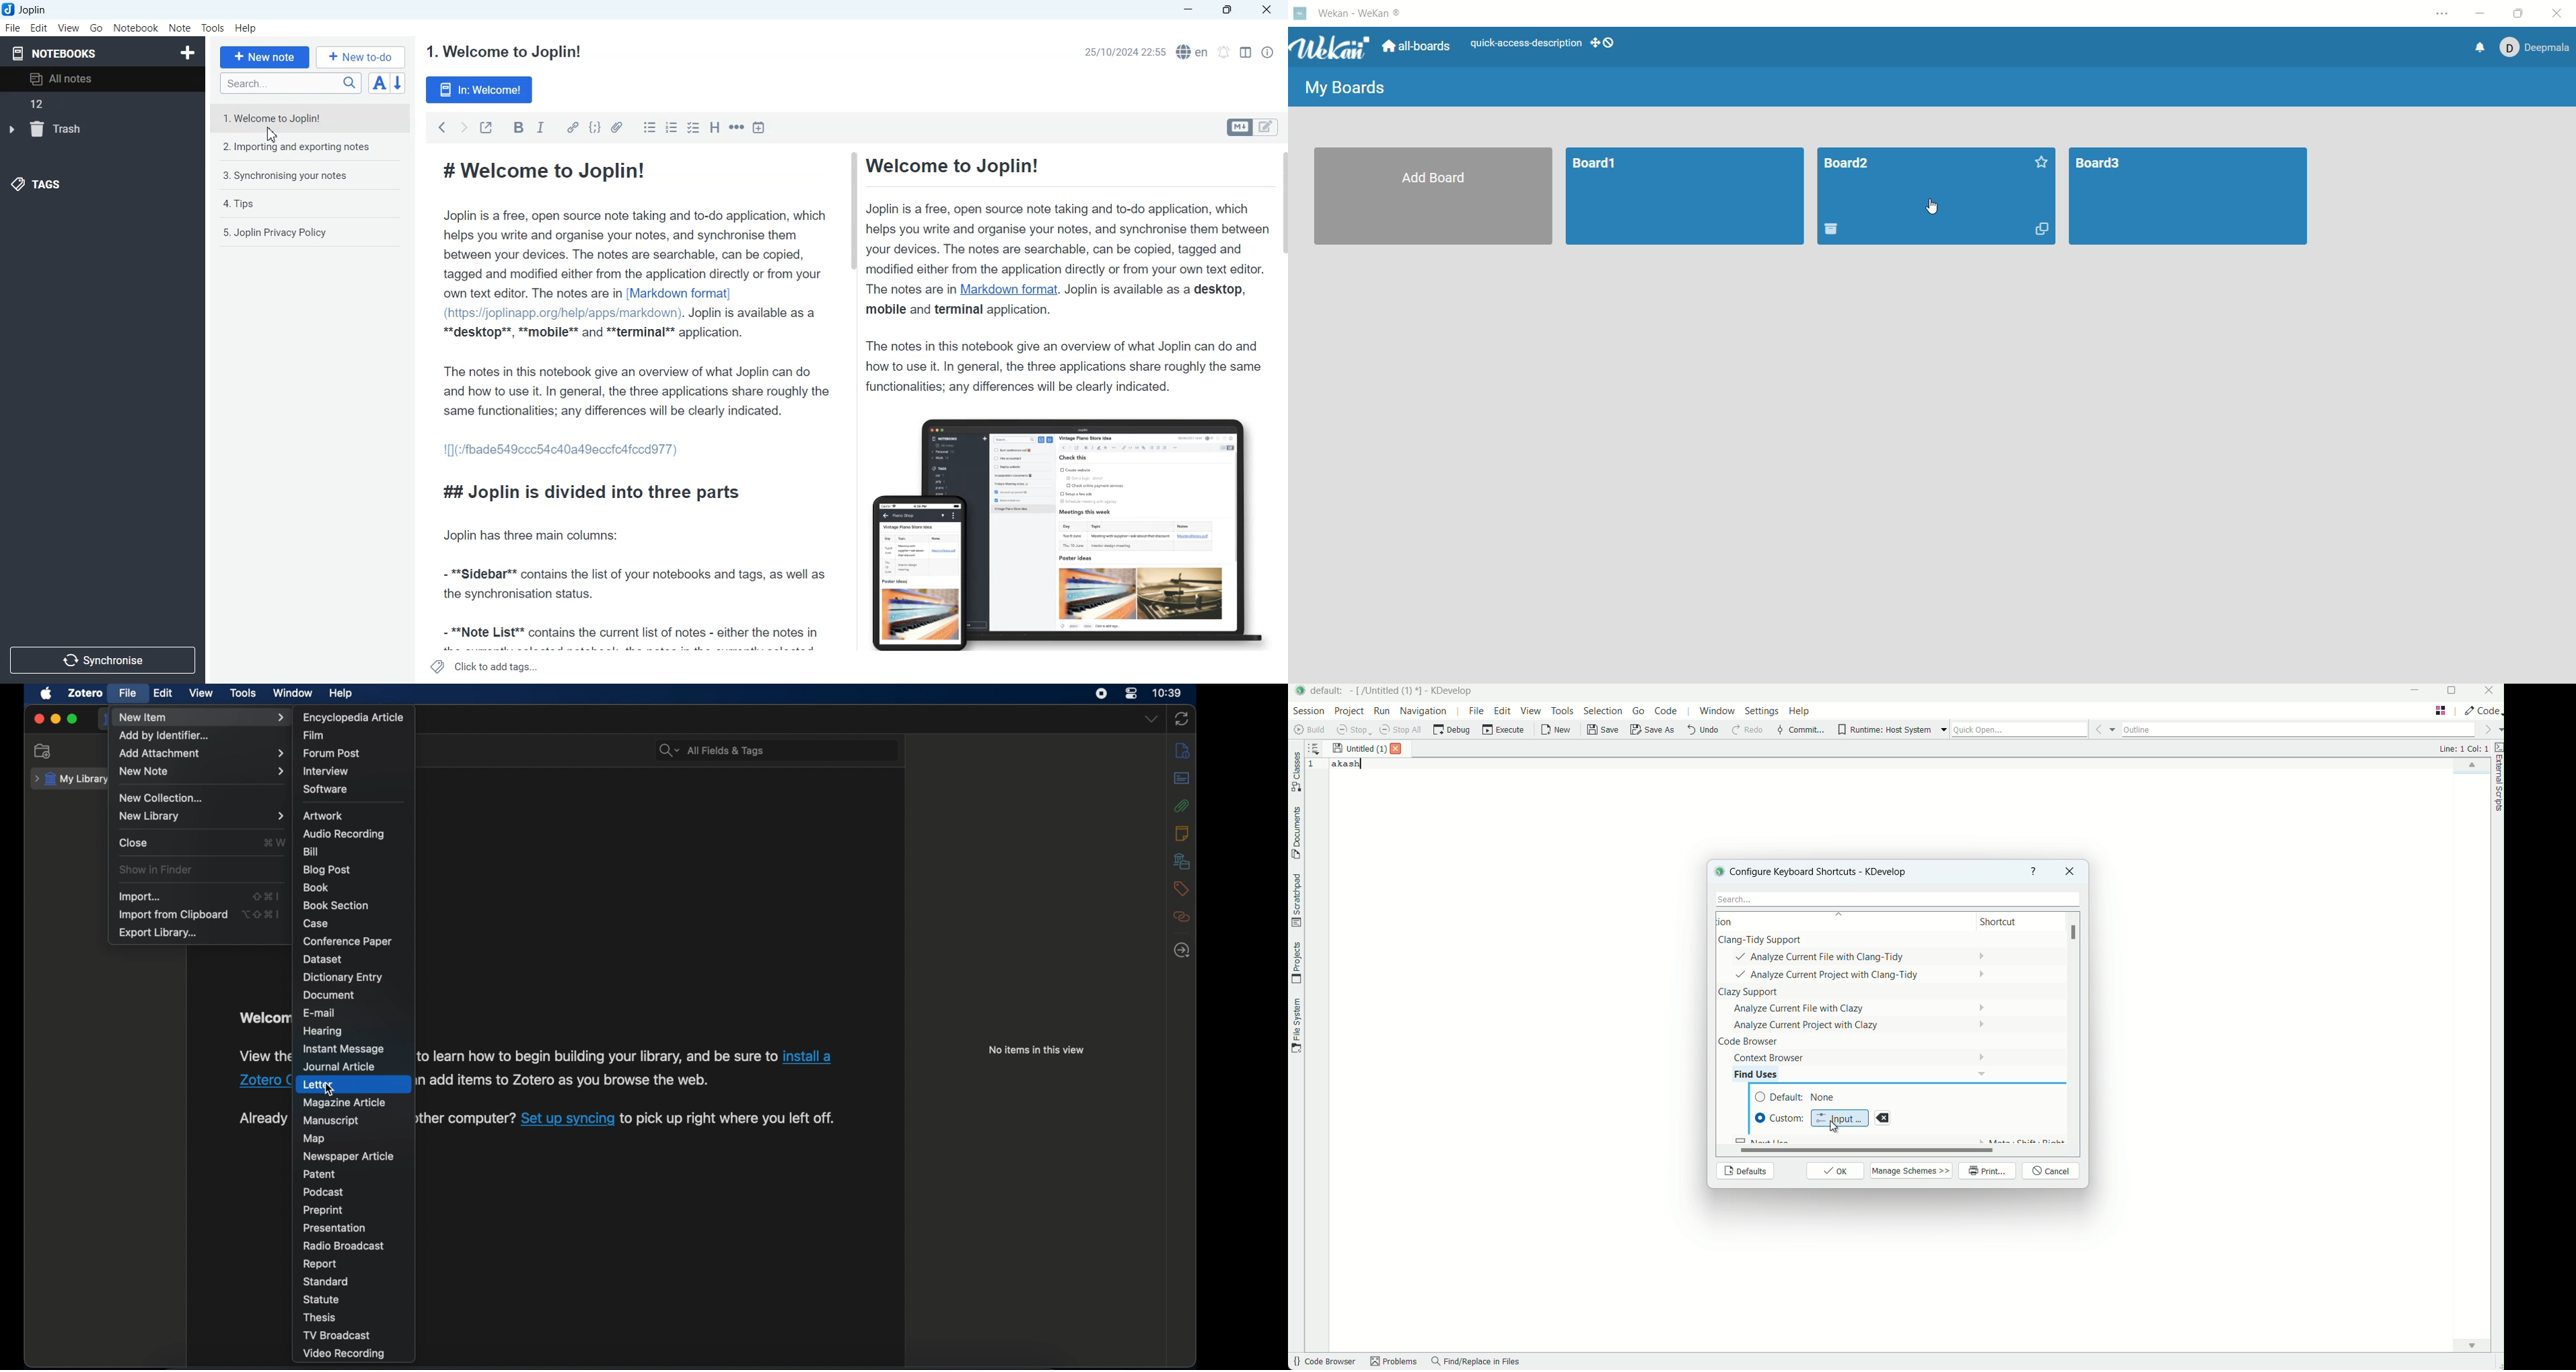 This screenshot has width=2576, height=1372. I want to click on cursor, so click(1930, 205).